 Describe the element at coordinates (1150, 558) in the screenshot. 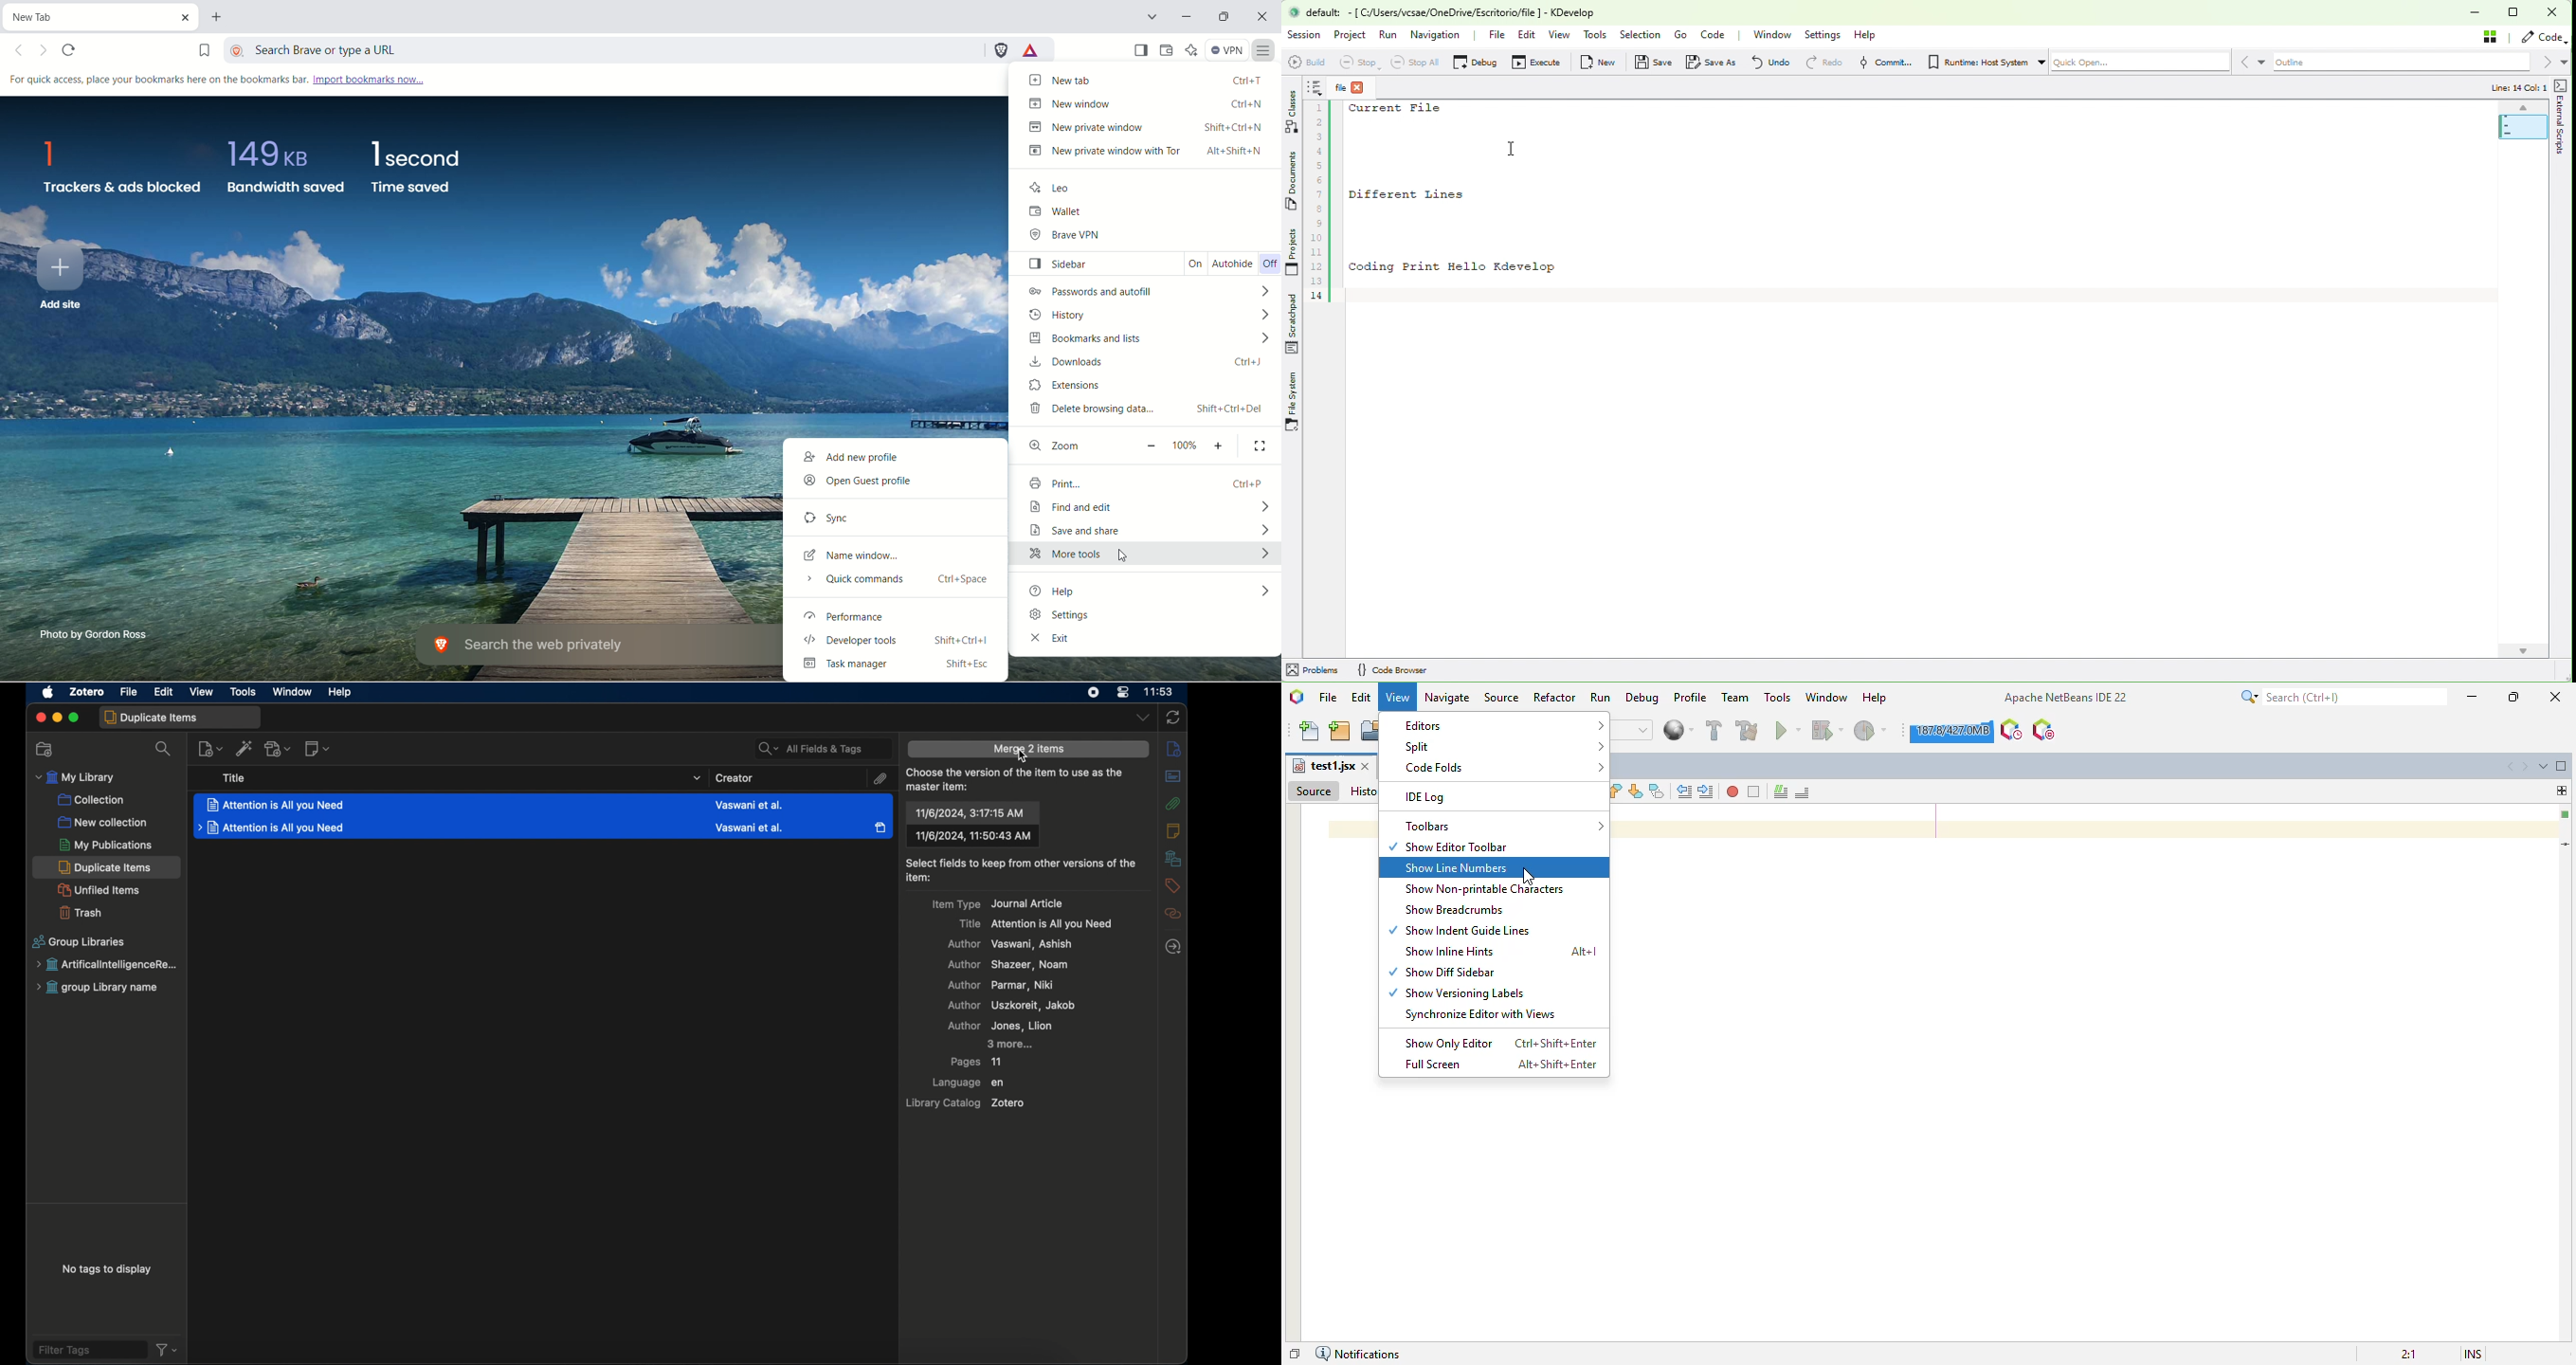

I see `more tools` at that location.